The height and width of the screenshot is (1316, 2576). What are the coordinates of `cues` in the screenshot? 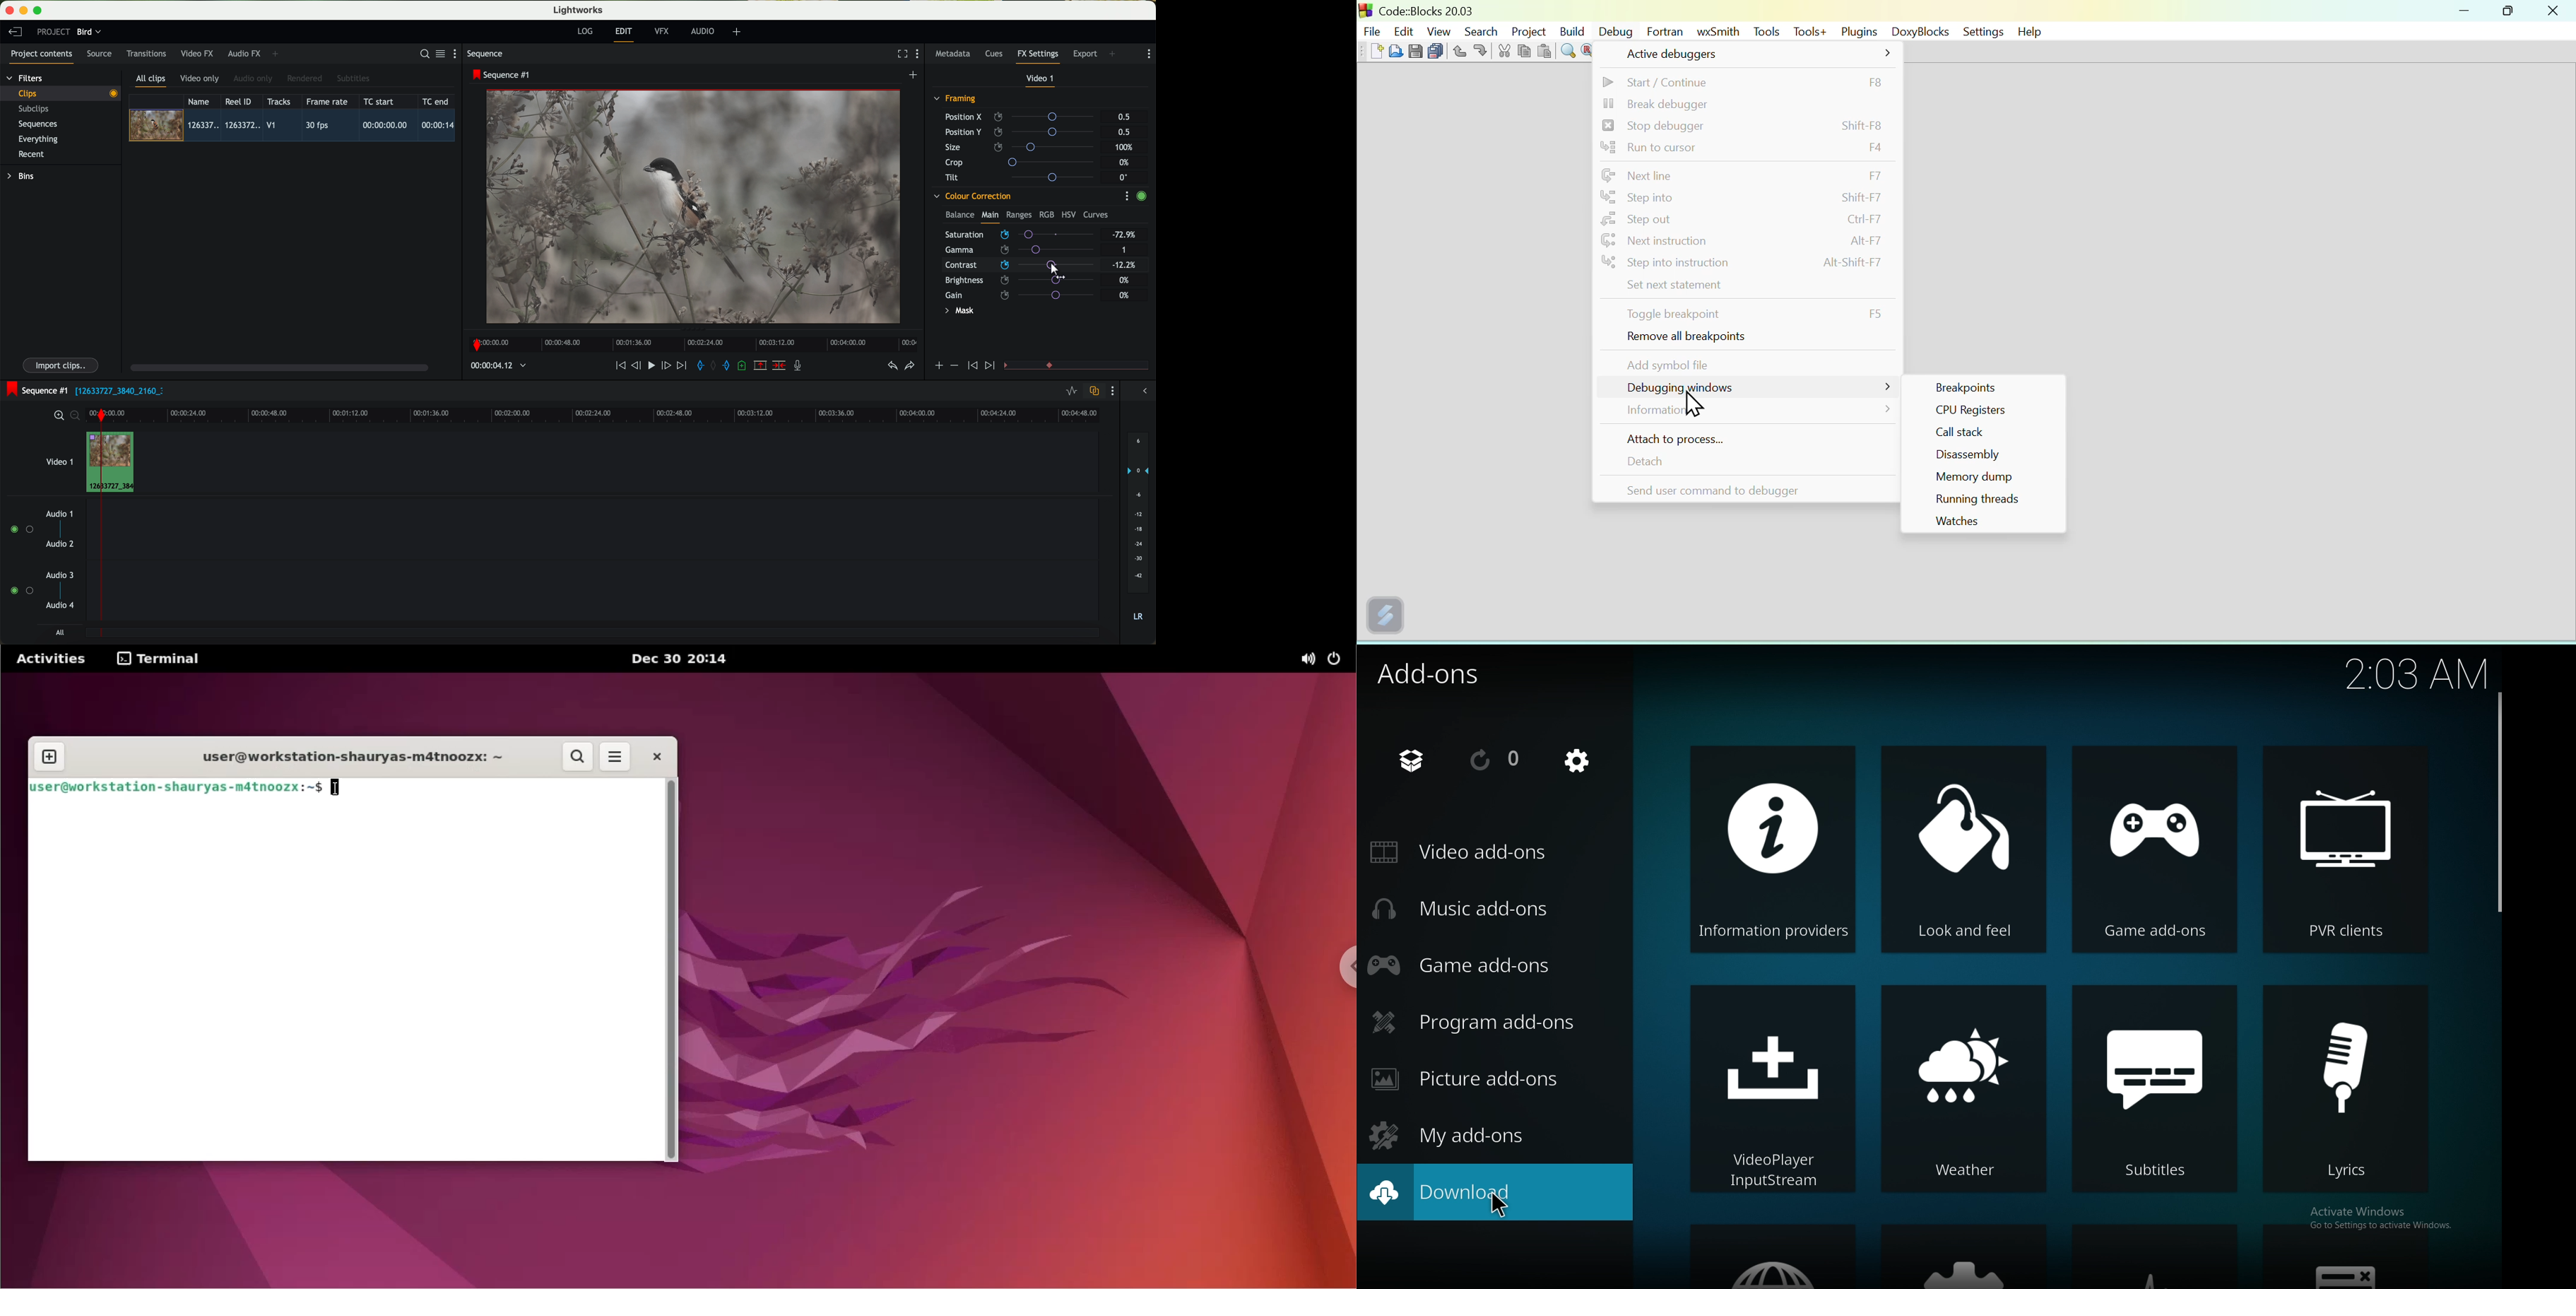 It's located at (997, 54).